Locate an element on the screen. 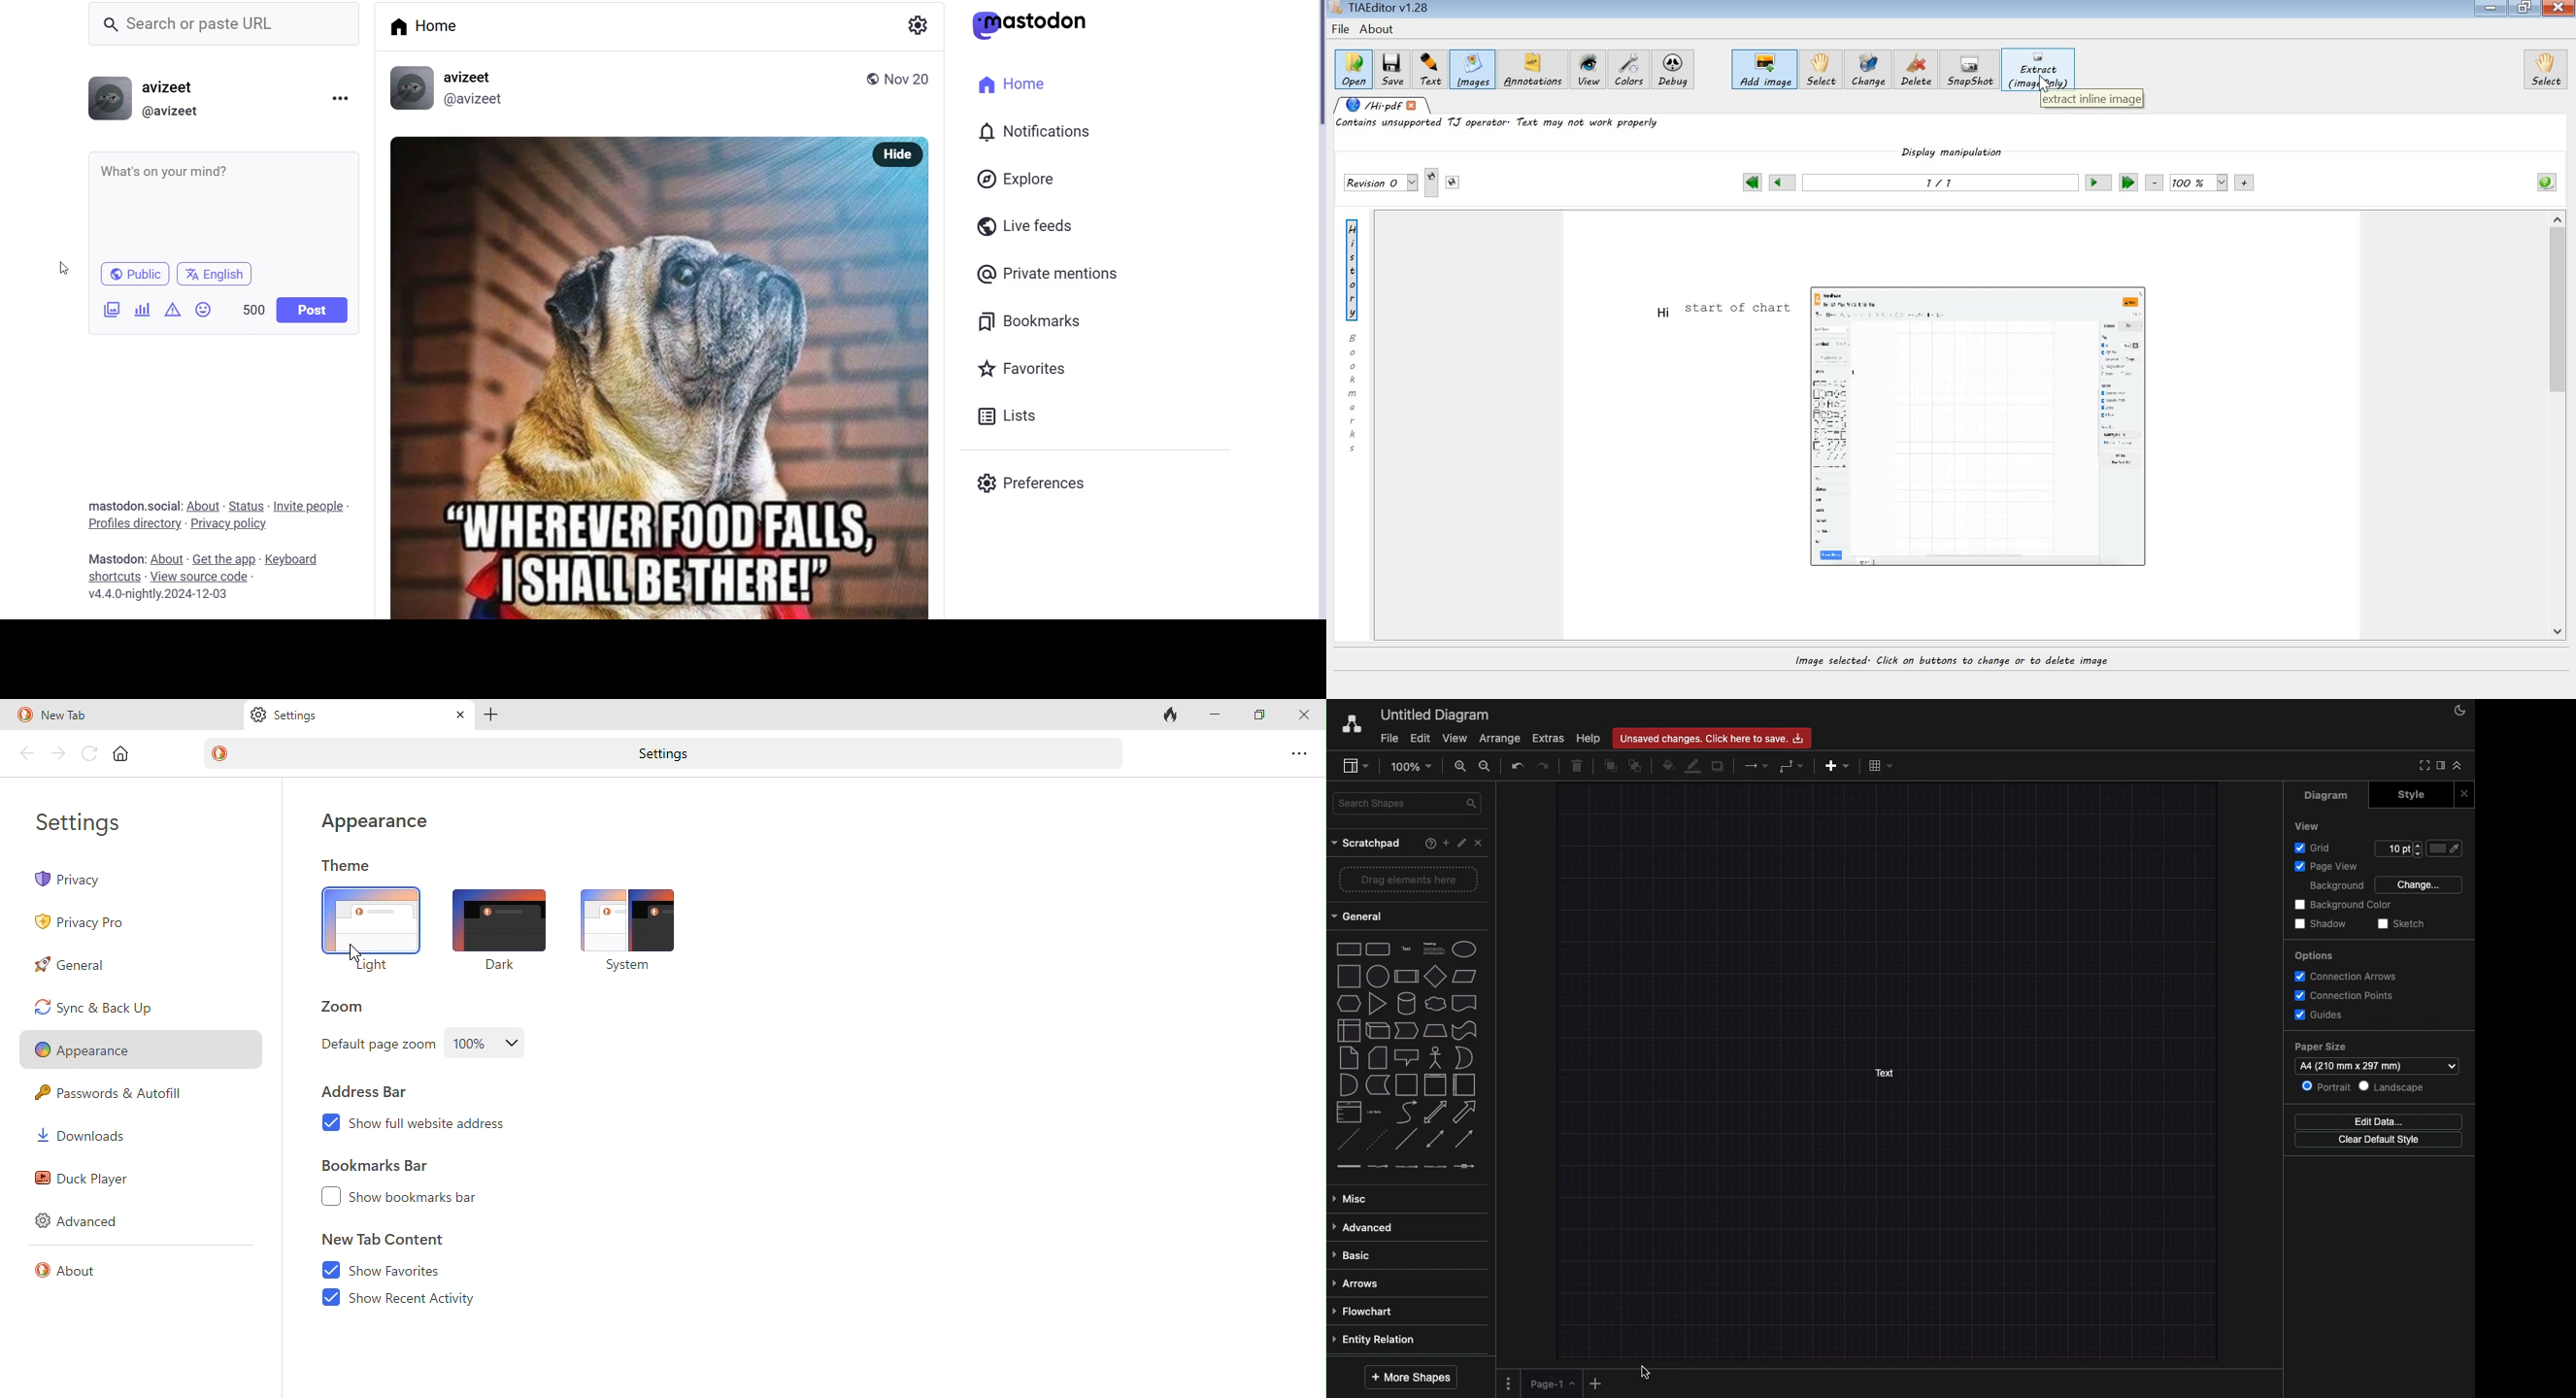  invite people is located at coordinates (312, 508).